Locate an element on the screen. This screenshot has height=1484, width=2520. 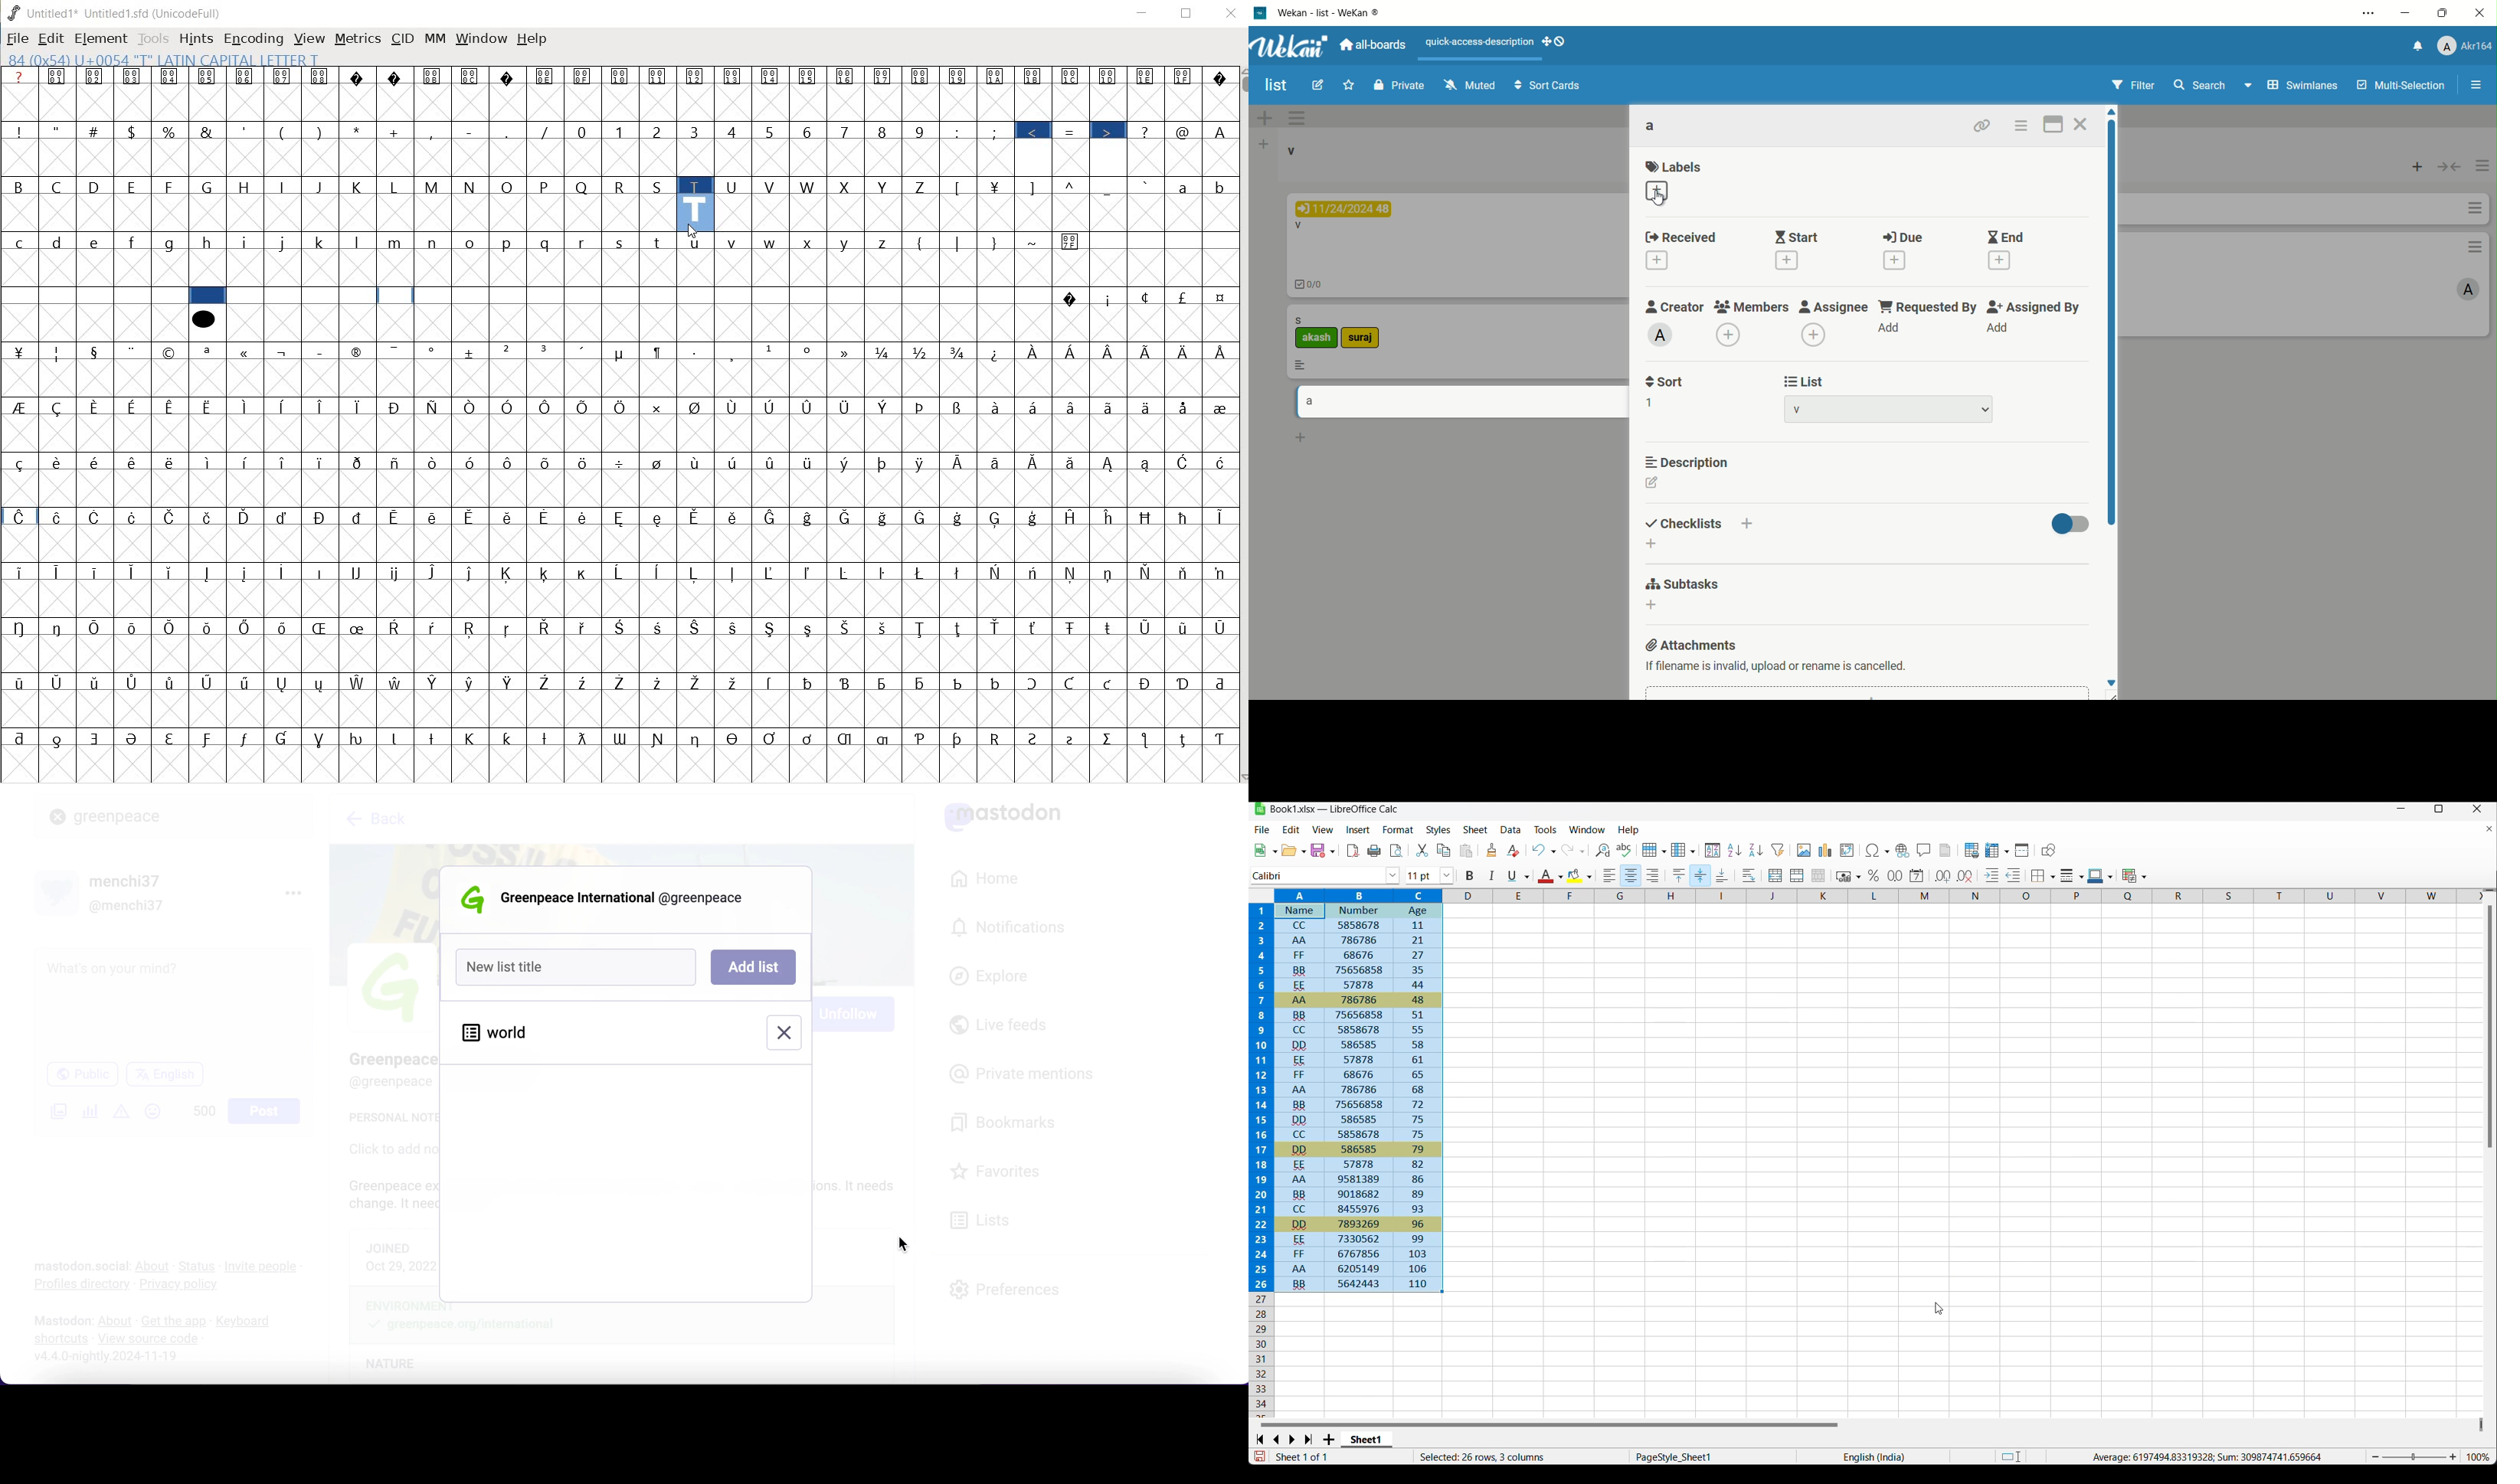
v is located at coordinates (733, 241).